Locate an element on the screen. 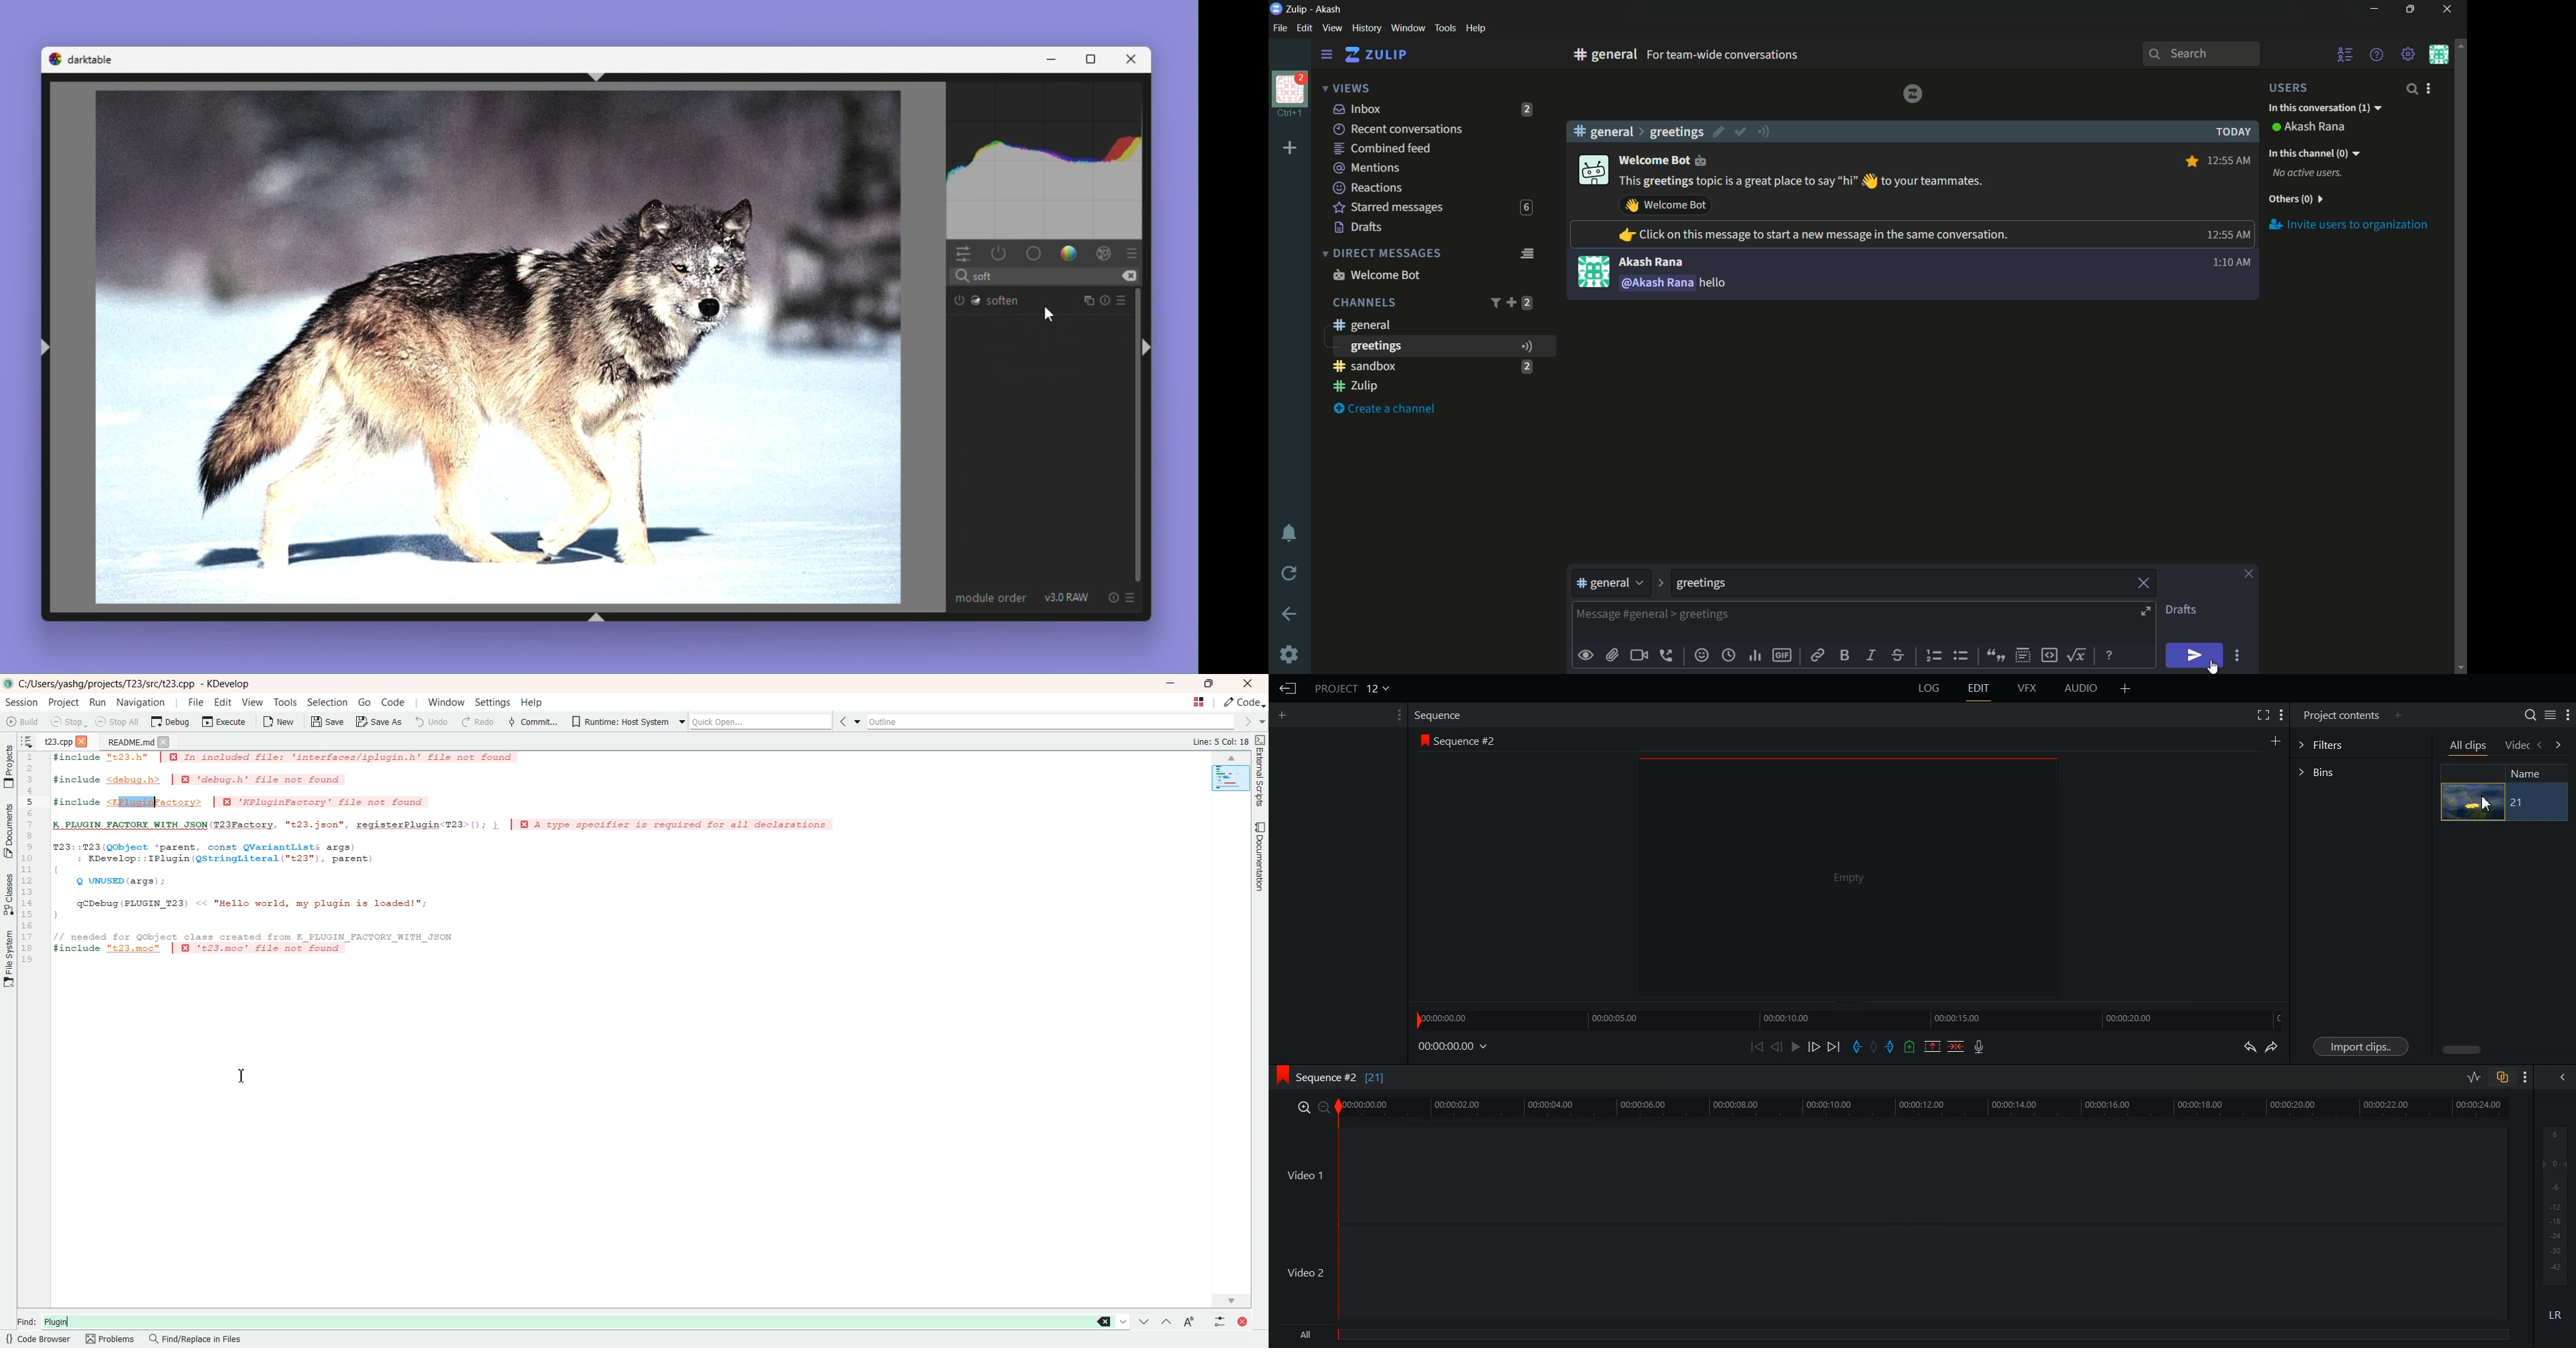  Nudge One Frame Forward is located at coordinates (1815, 1047).